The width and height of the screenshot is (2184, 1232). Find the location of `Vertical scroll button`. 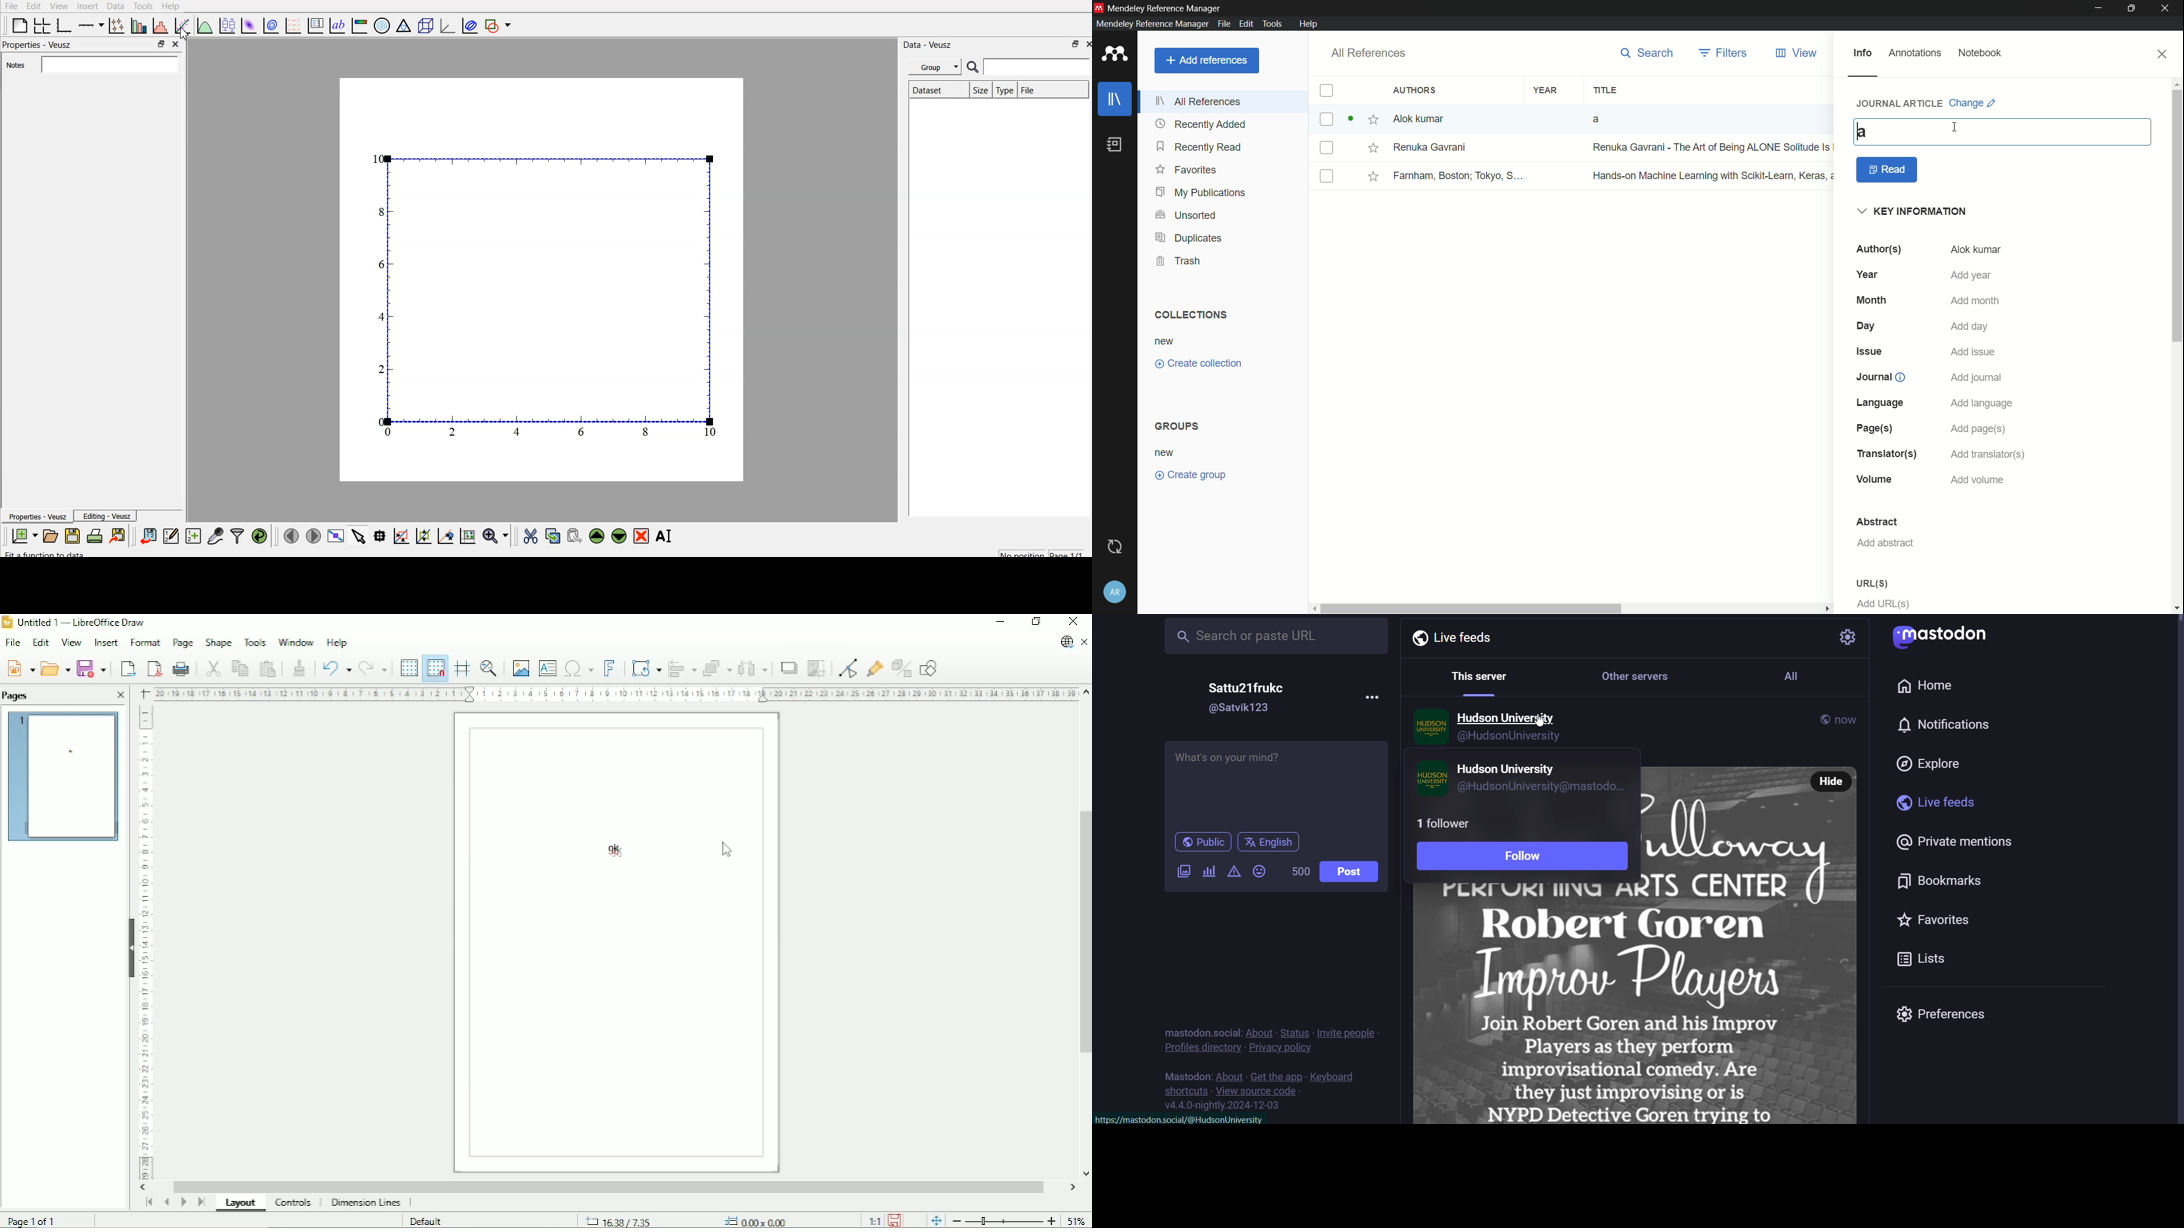

Vertical scroll button is located at coordinates (1085, 692).